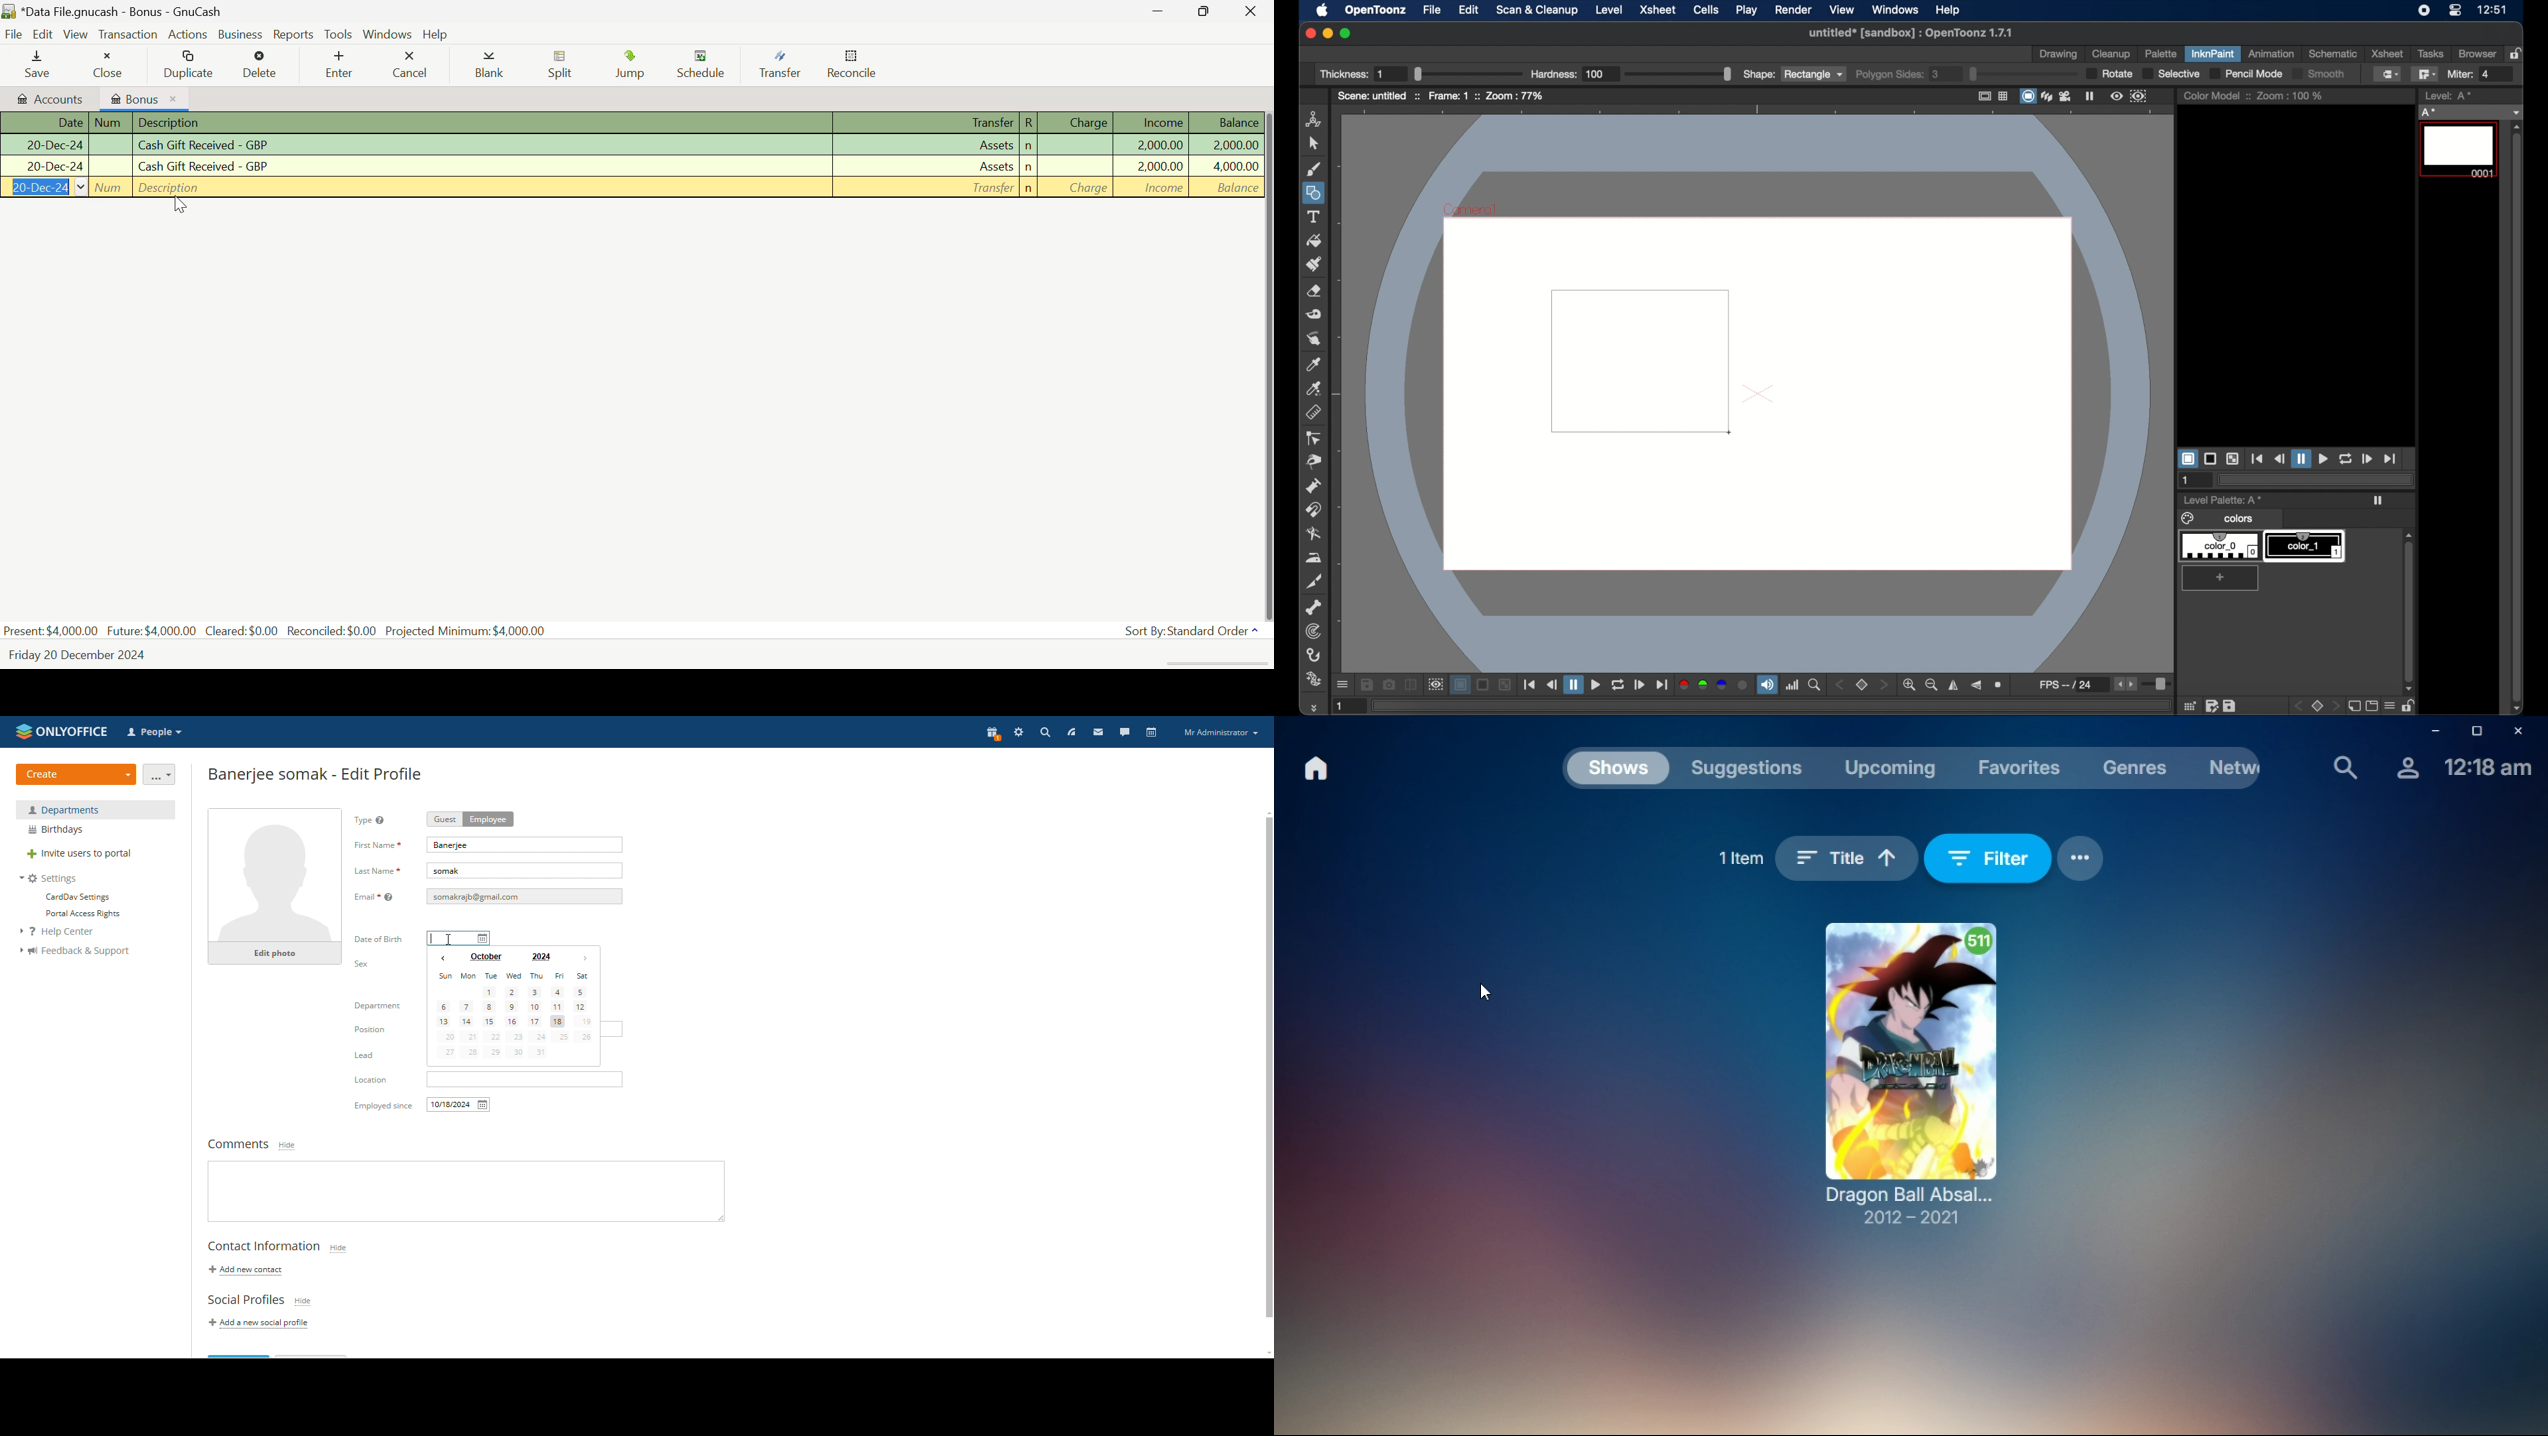  What do you see at coordinates (928, 124) in the screenshot?
I see `Transfer` at bounding box center [928, 124].